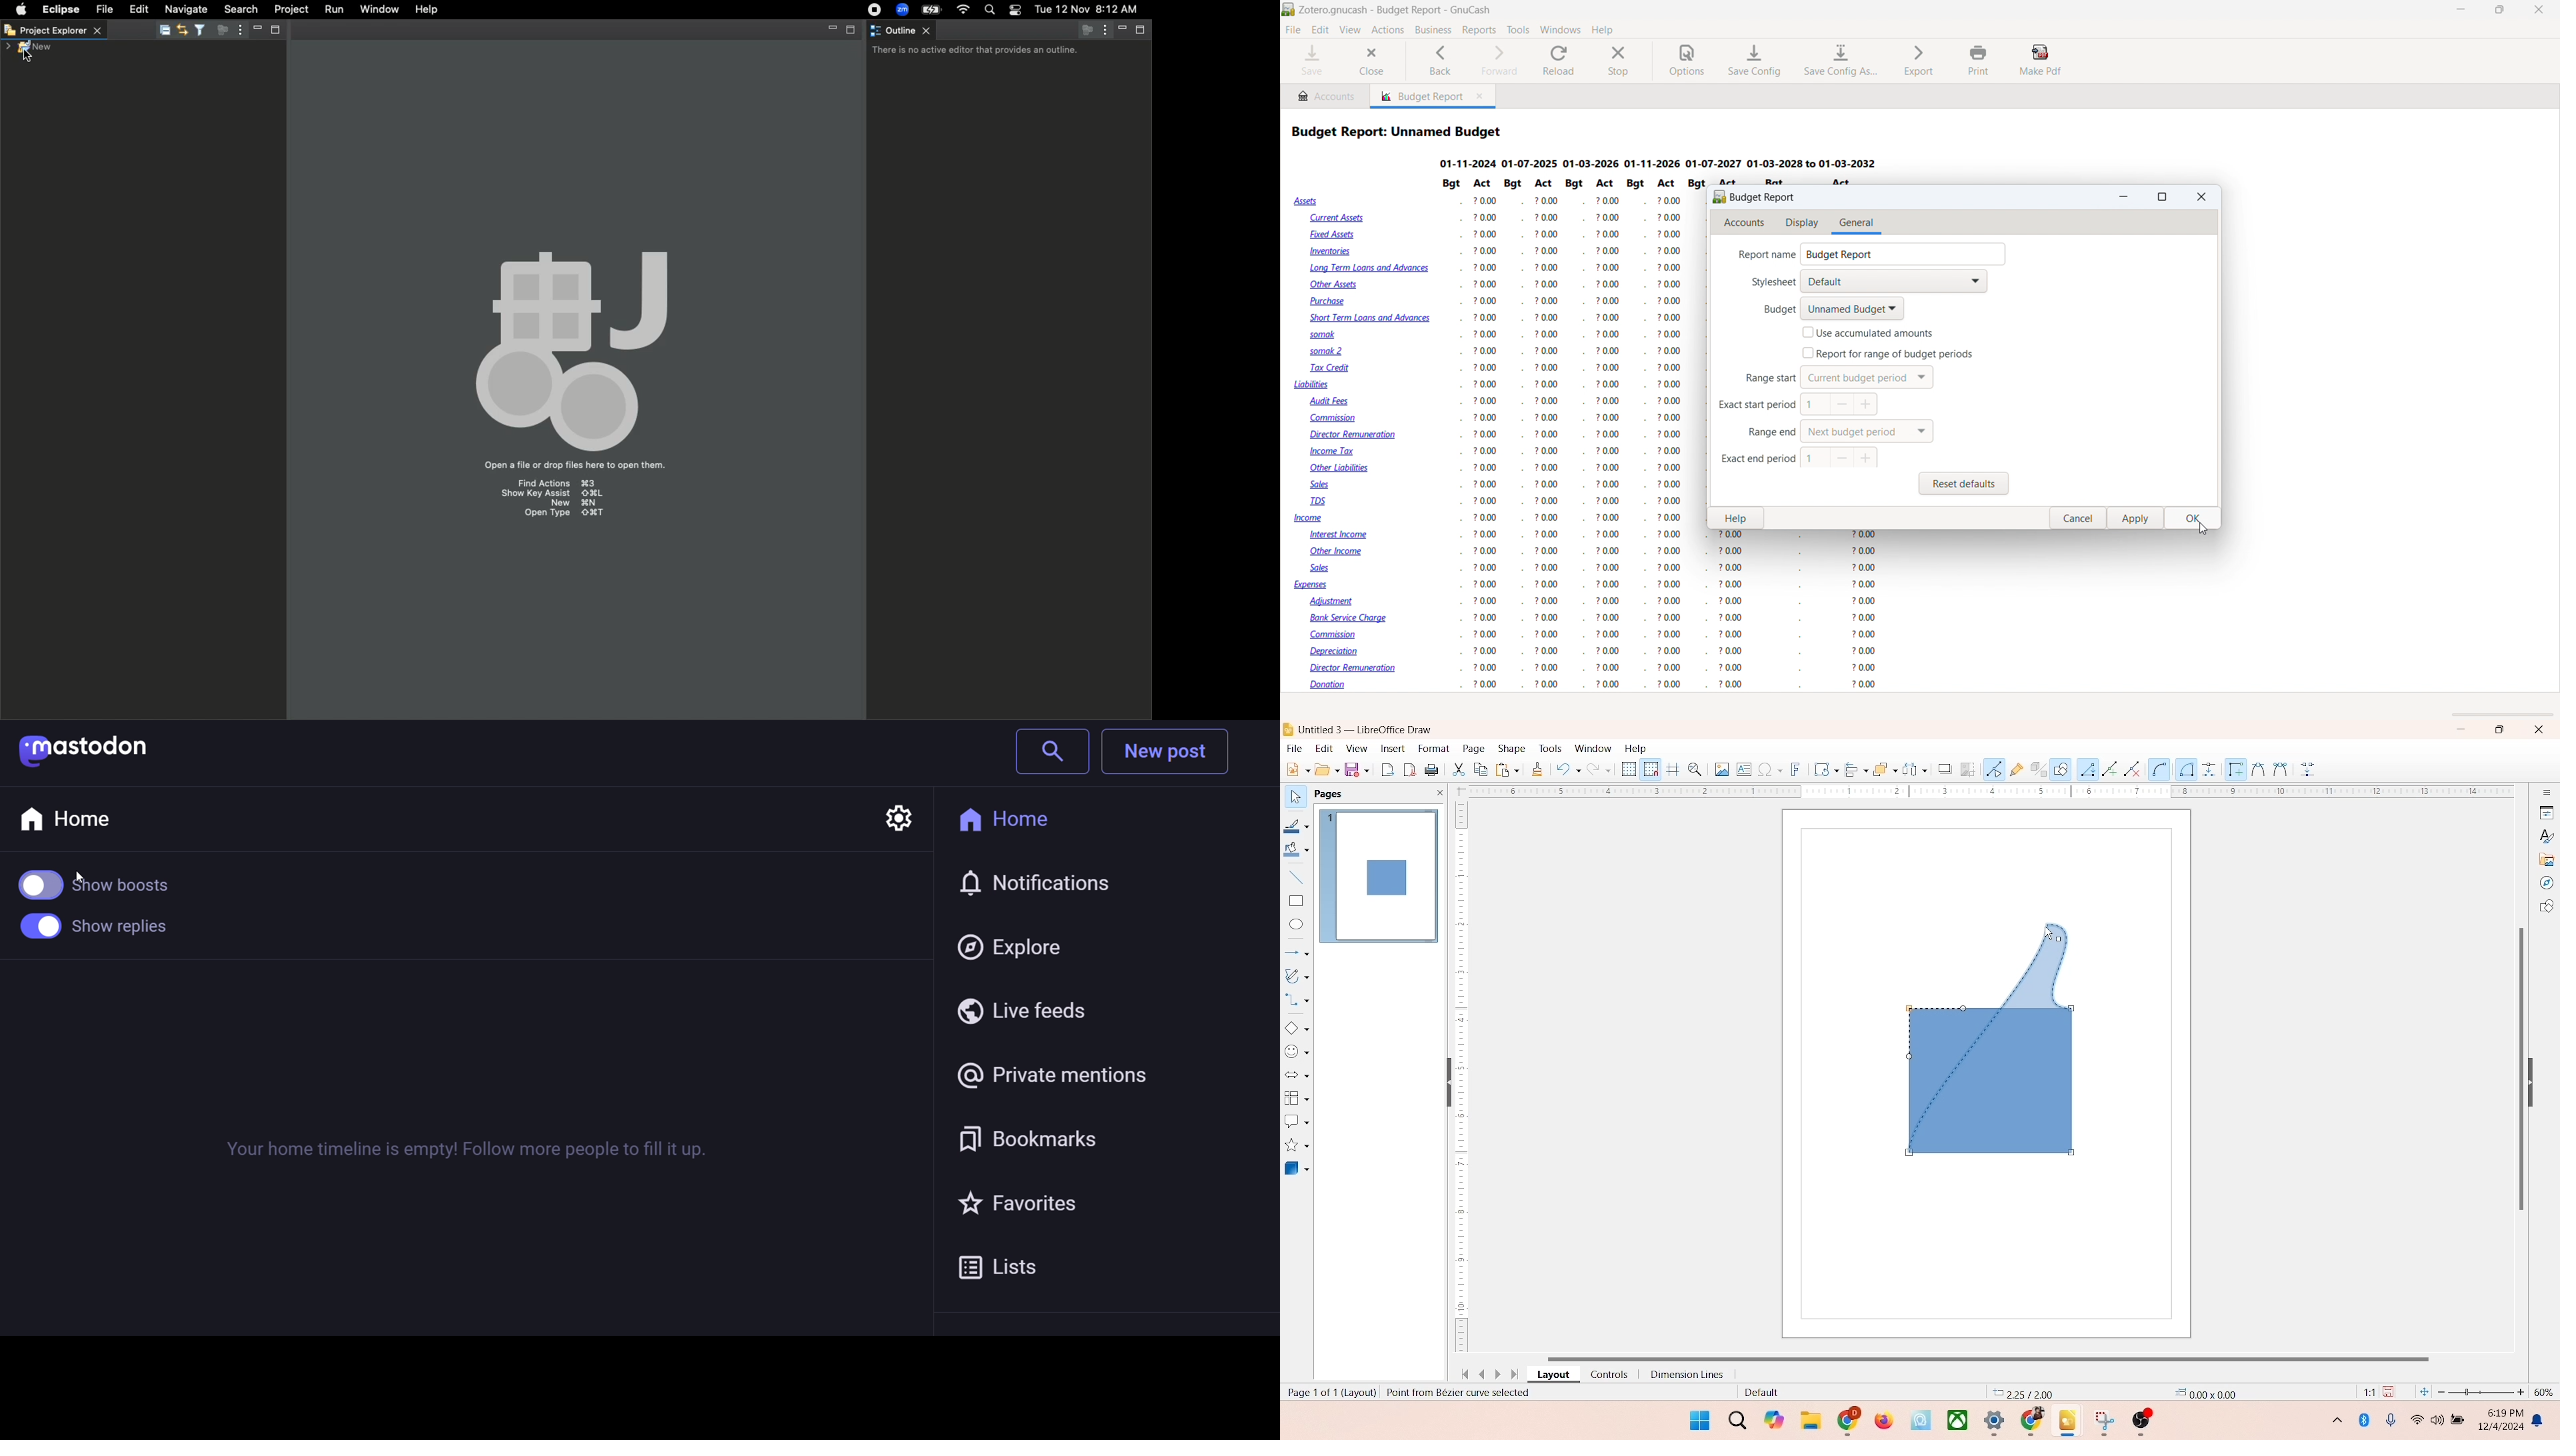 This screenshot has width=2576, height=1456. What do you see at coordinates (2534, 731) in the screenshot?
I see `close` at bounding box center [2534, 731].